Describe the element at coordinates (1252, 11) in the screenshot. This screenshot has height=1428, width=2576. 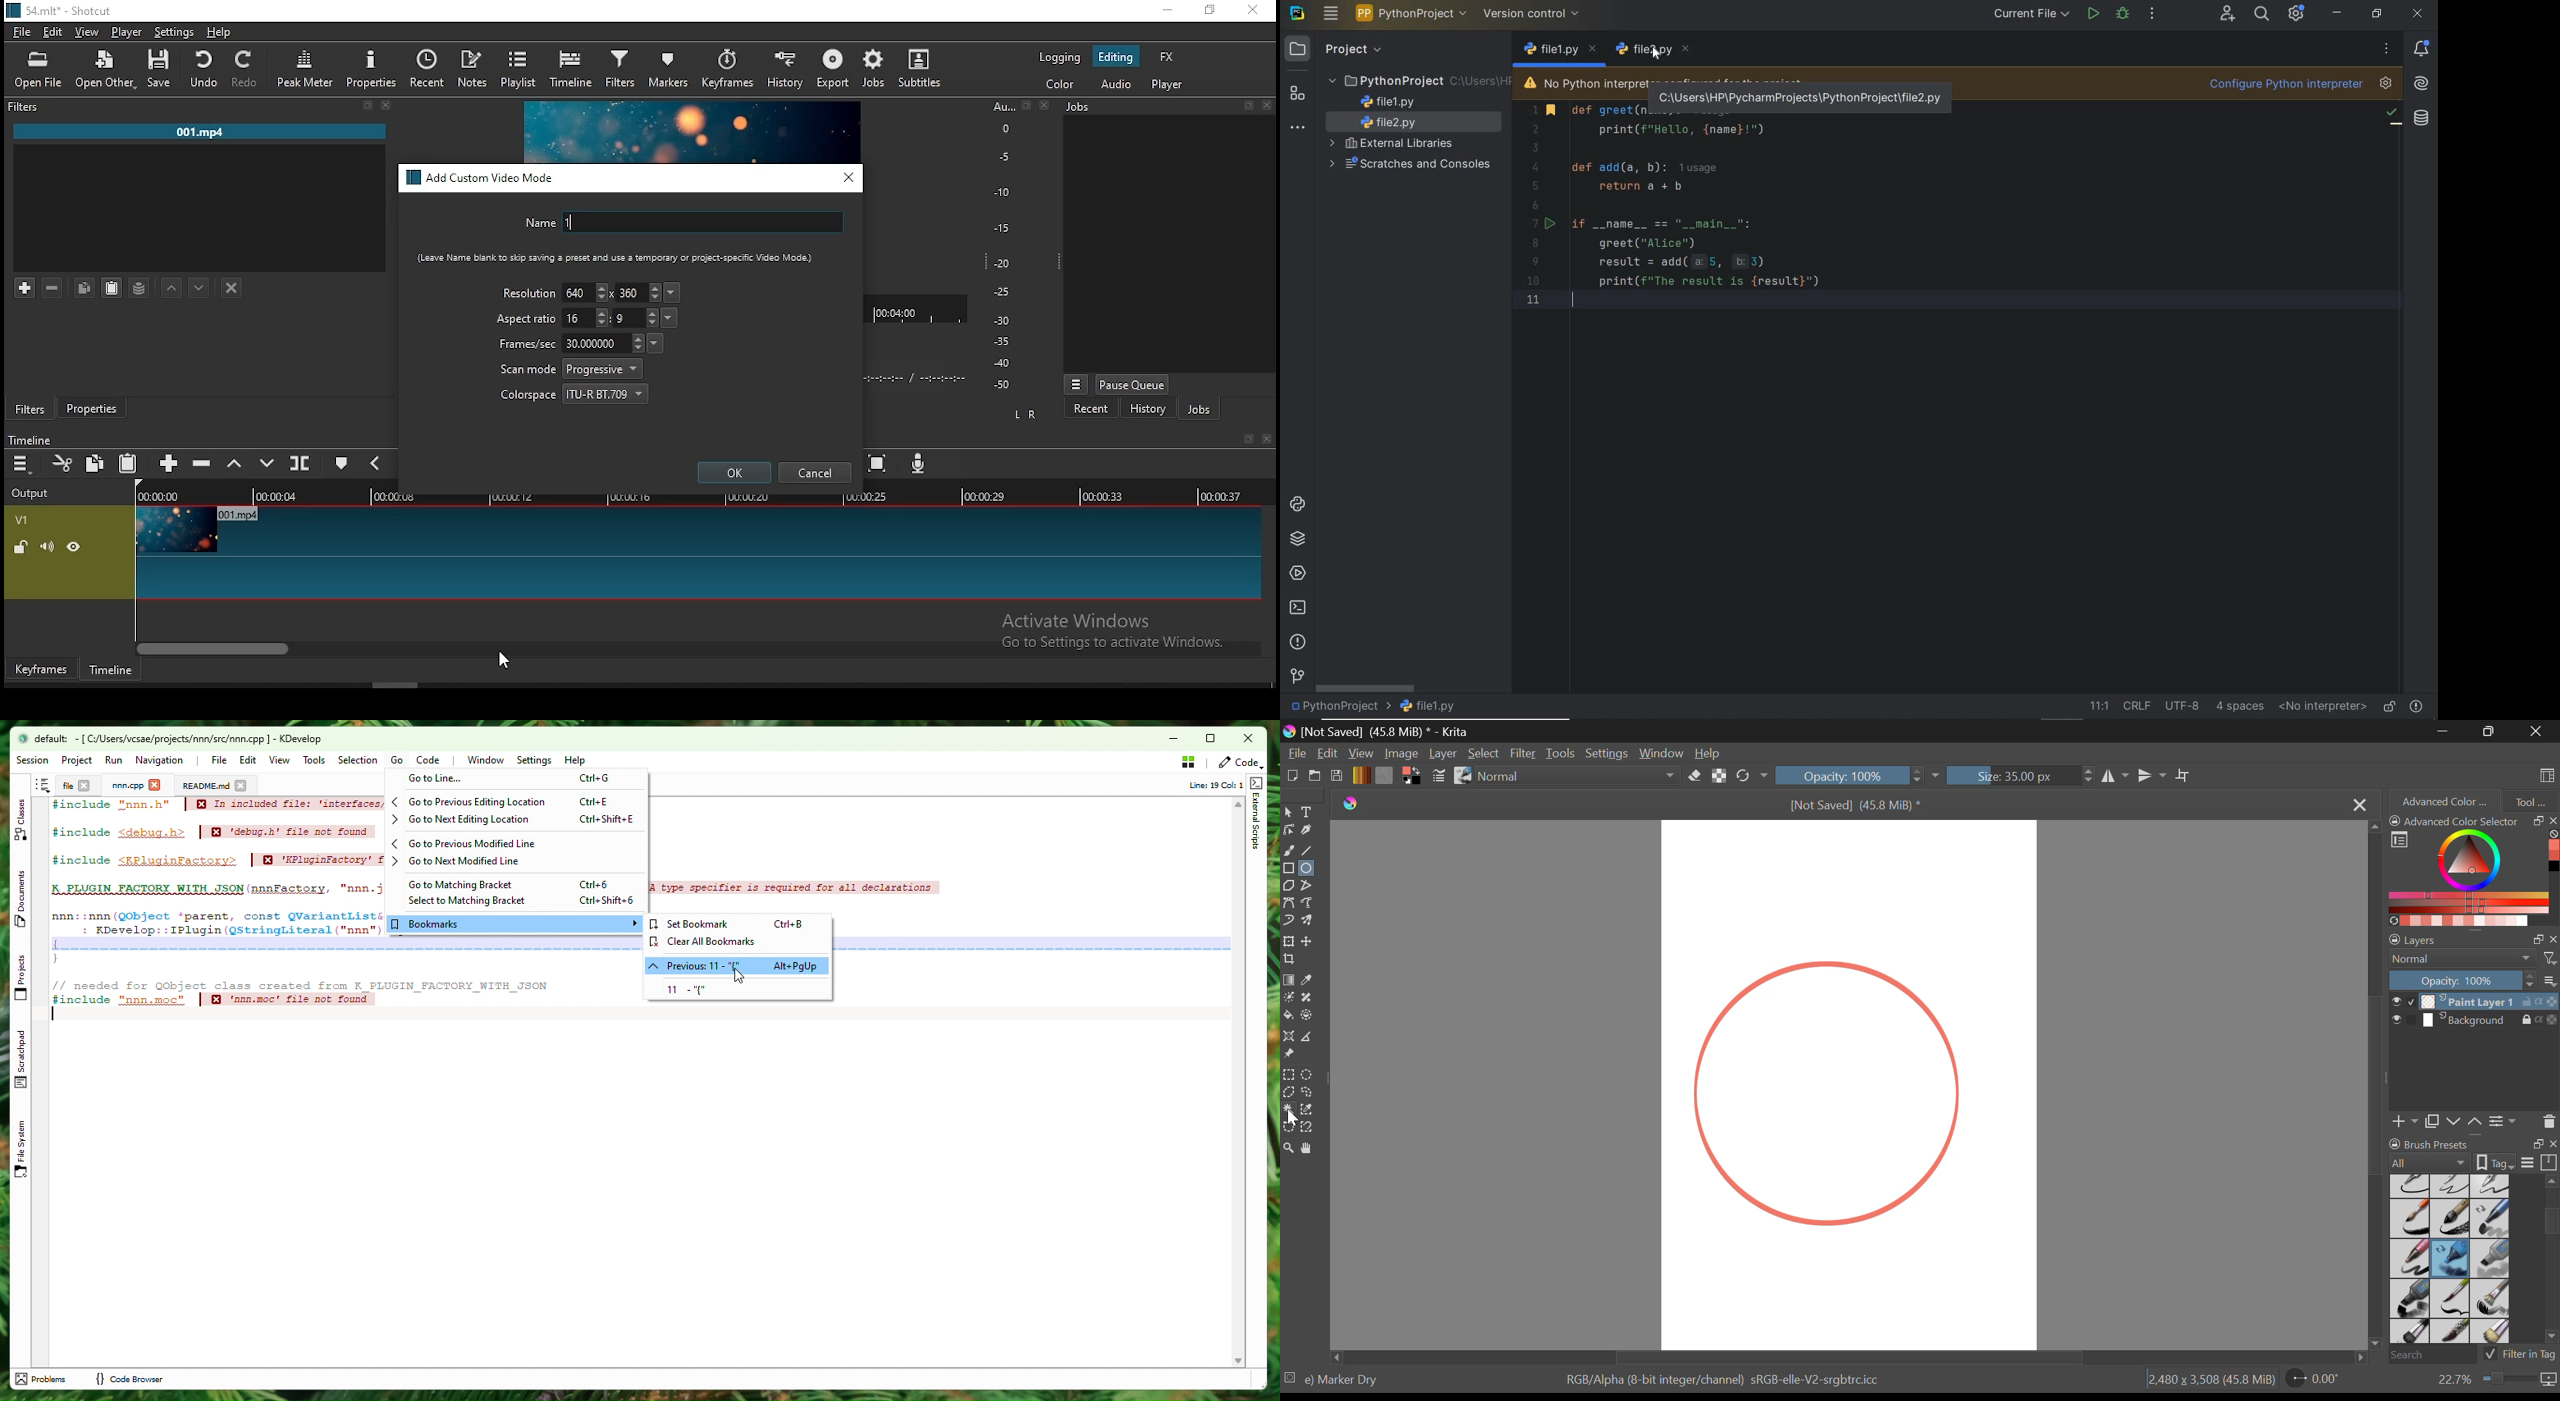
I see `close window` at that location.